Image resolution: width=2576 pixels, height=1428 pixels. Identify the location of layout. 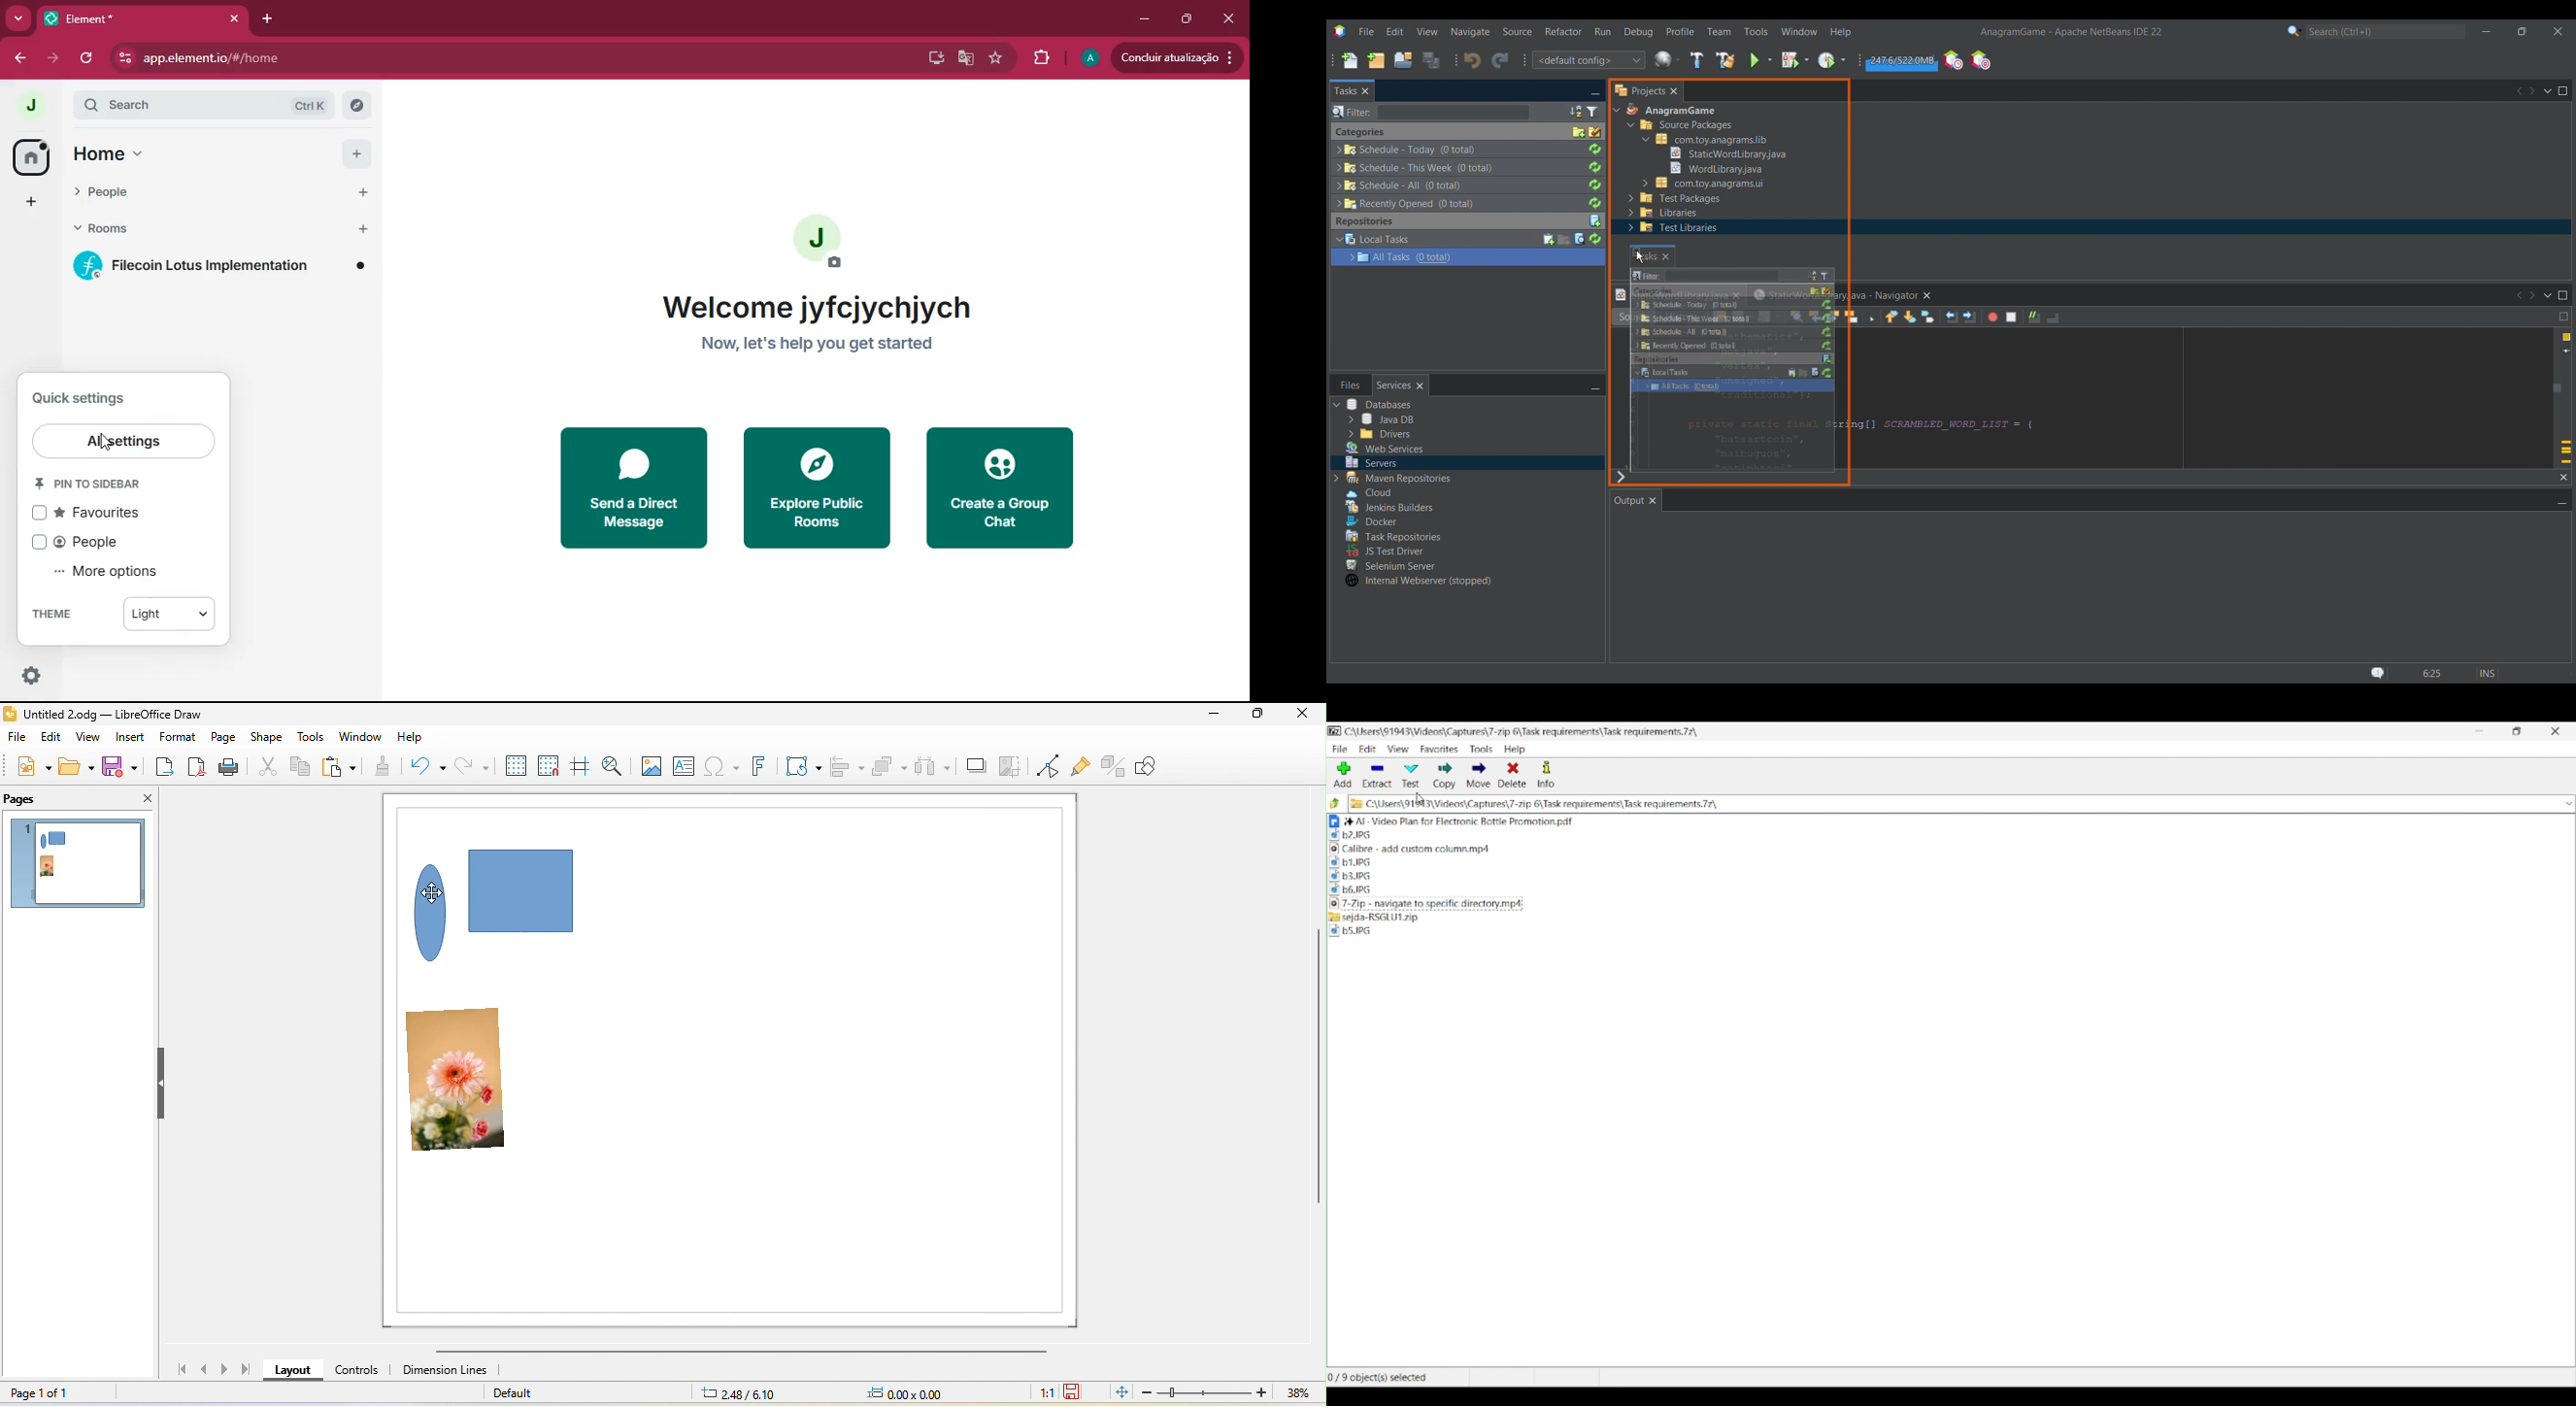
(290, 1371).